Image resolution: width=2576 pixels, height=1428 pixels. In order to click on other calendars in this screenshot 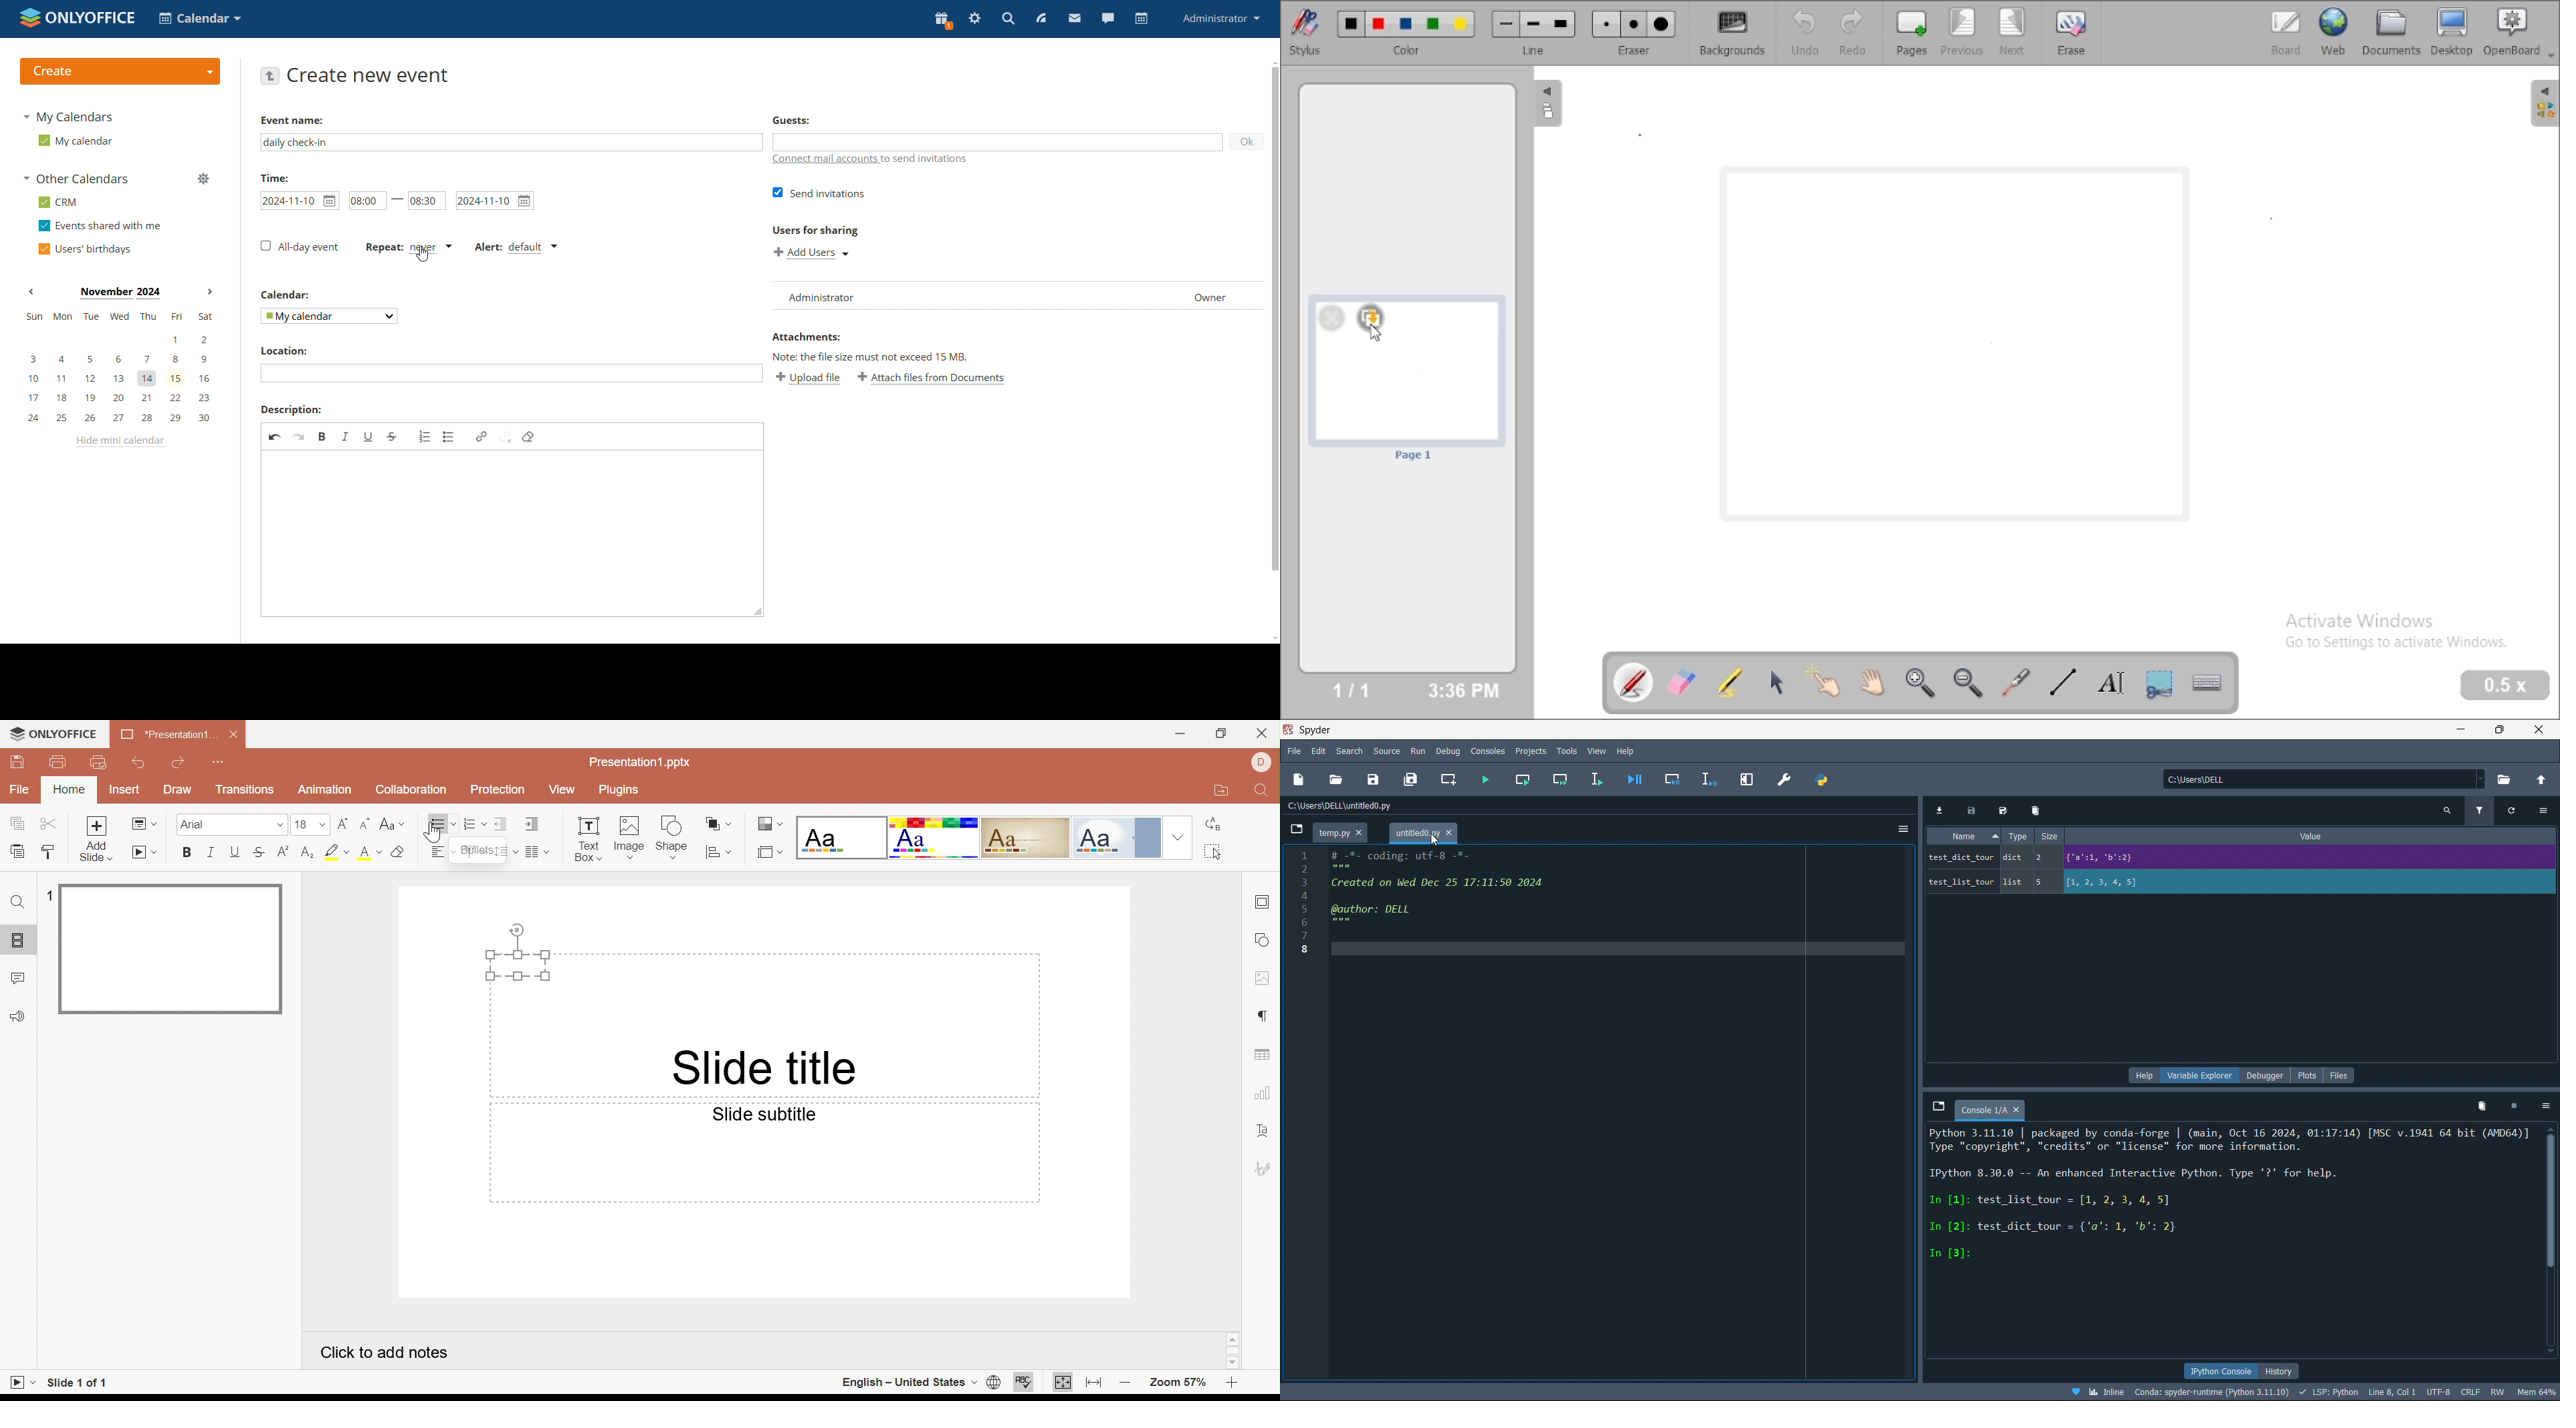, I will do `click(75, 180)`.